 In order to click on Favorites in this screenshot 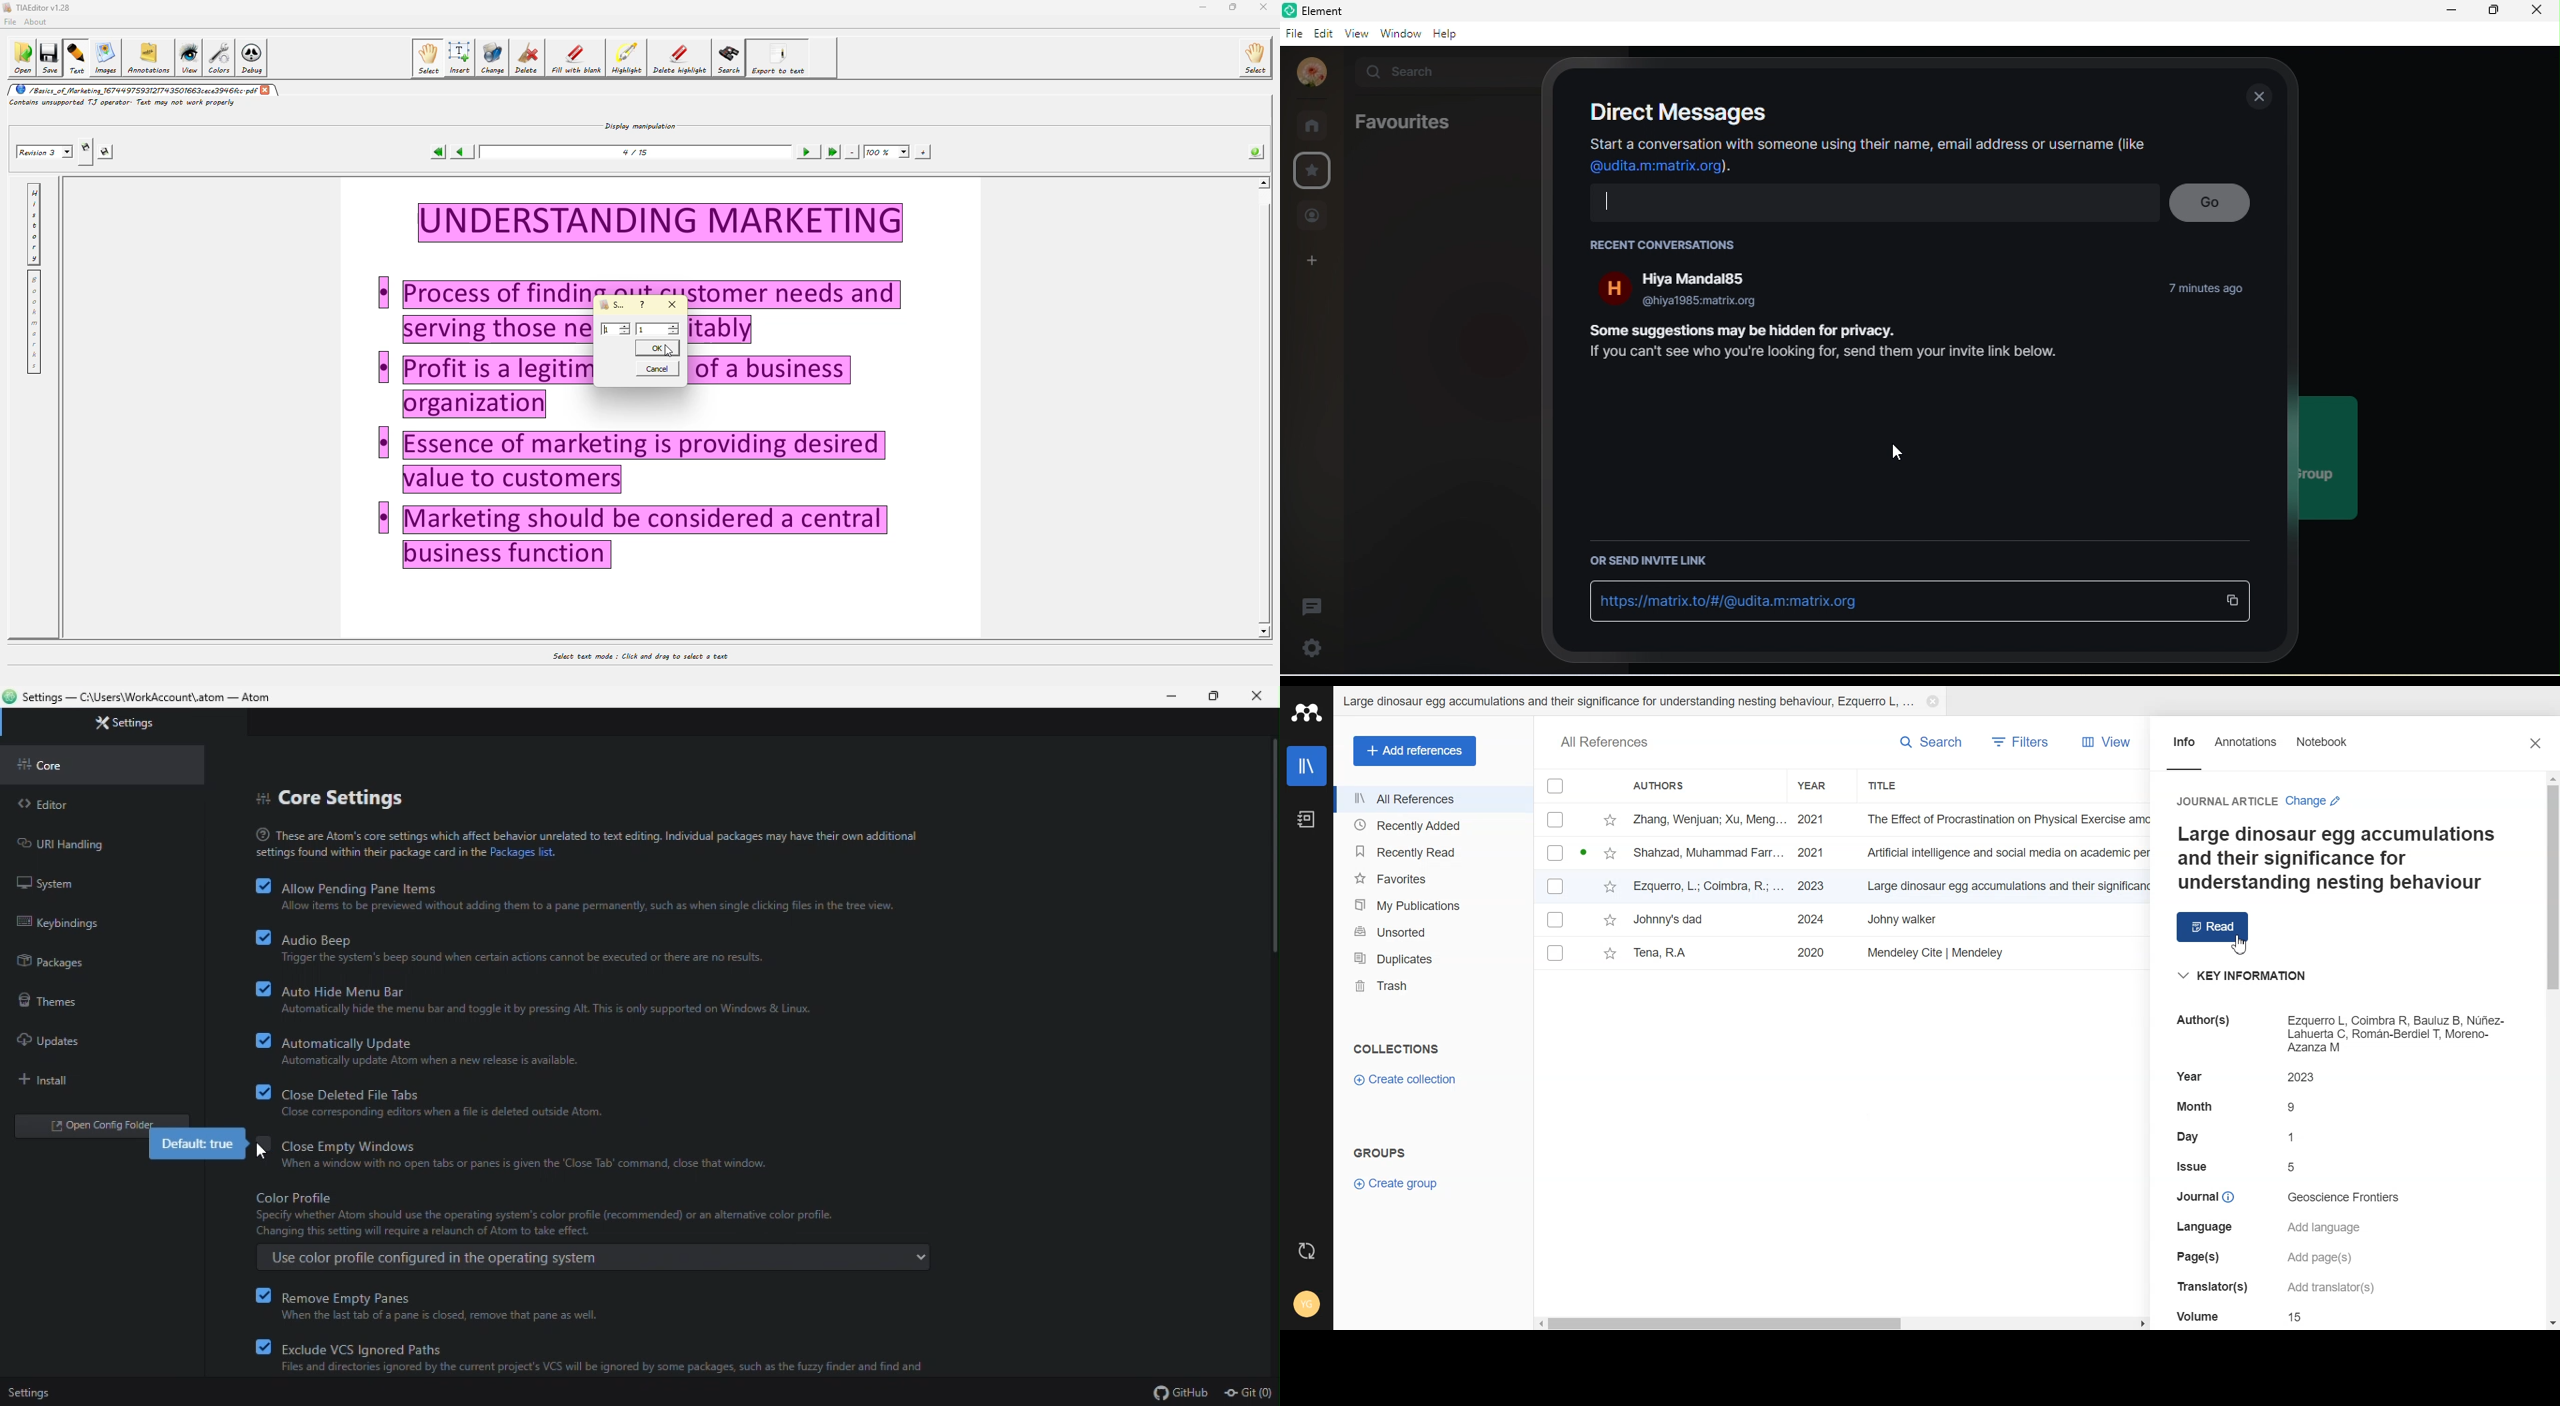, I will do `click(1432, 877)`.